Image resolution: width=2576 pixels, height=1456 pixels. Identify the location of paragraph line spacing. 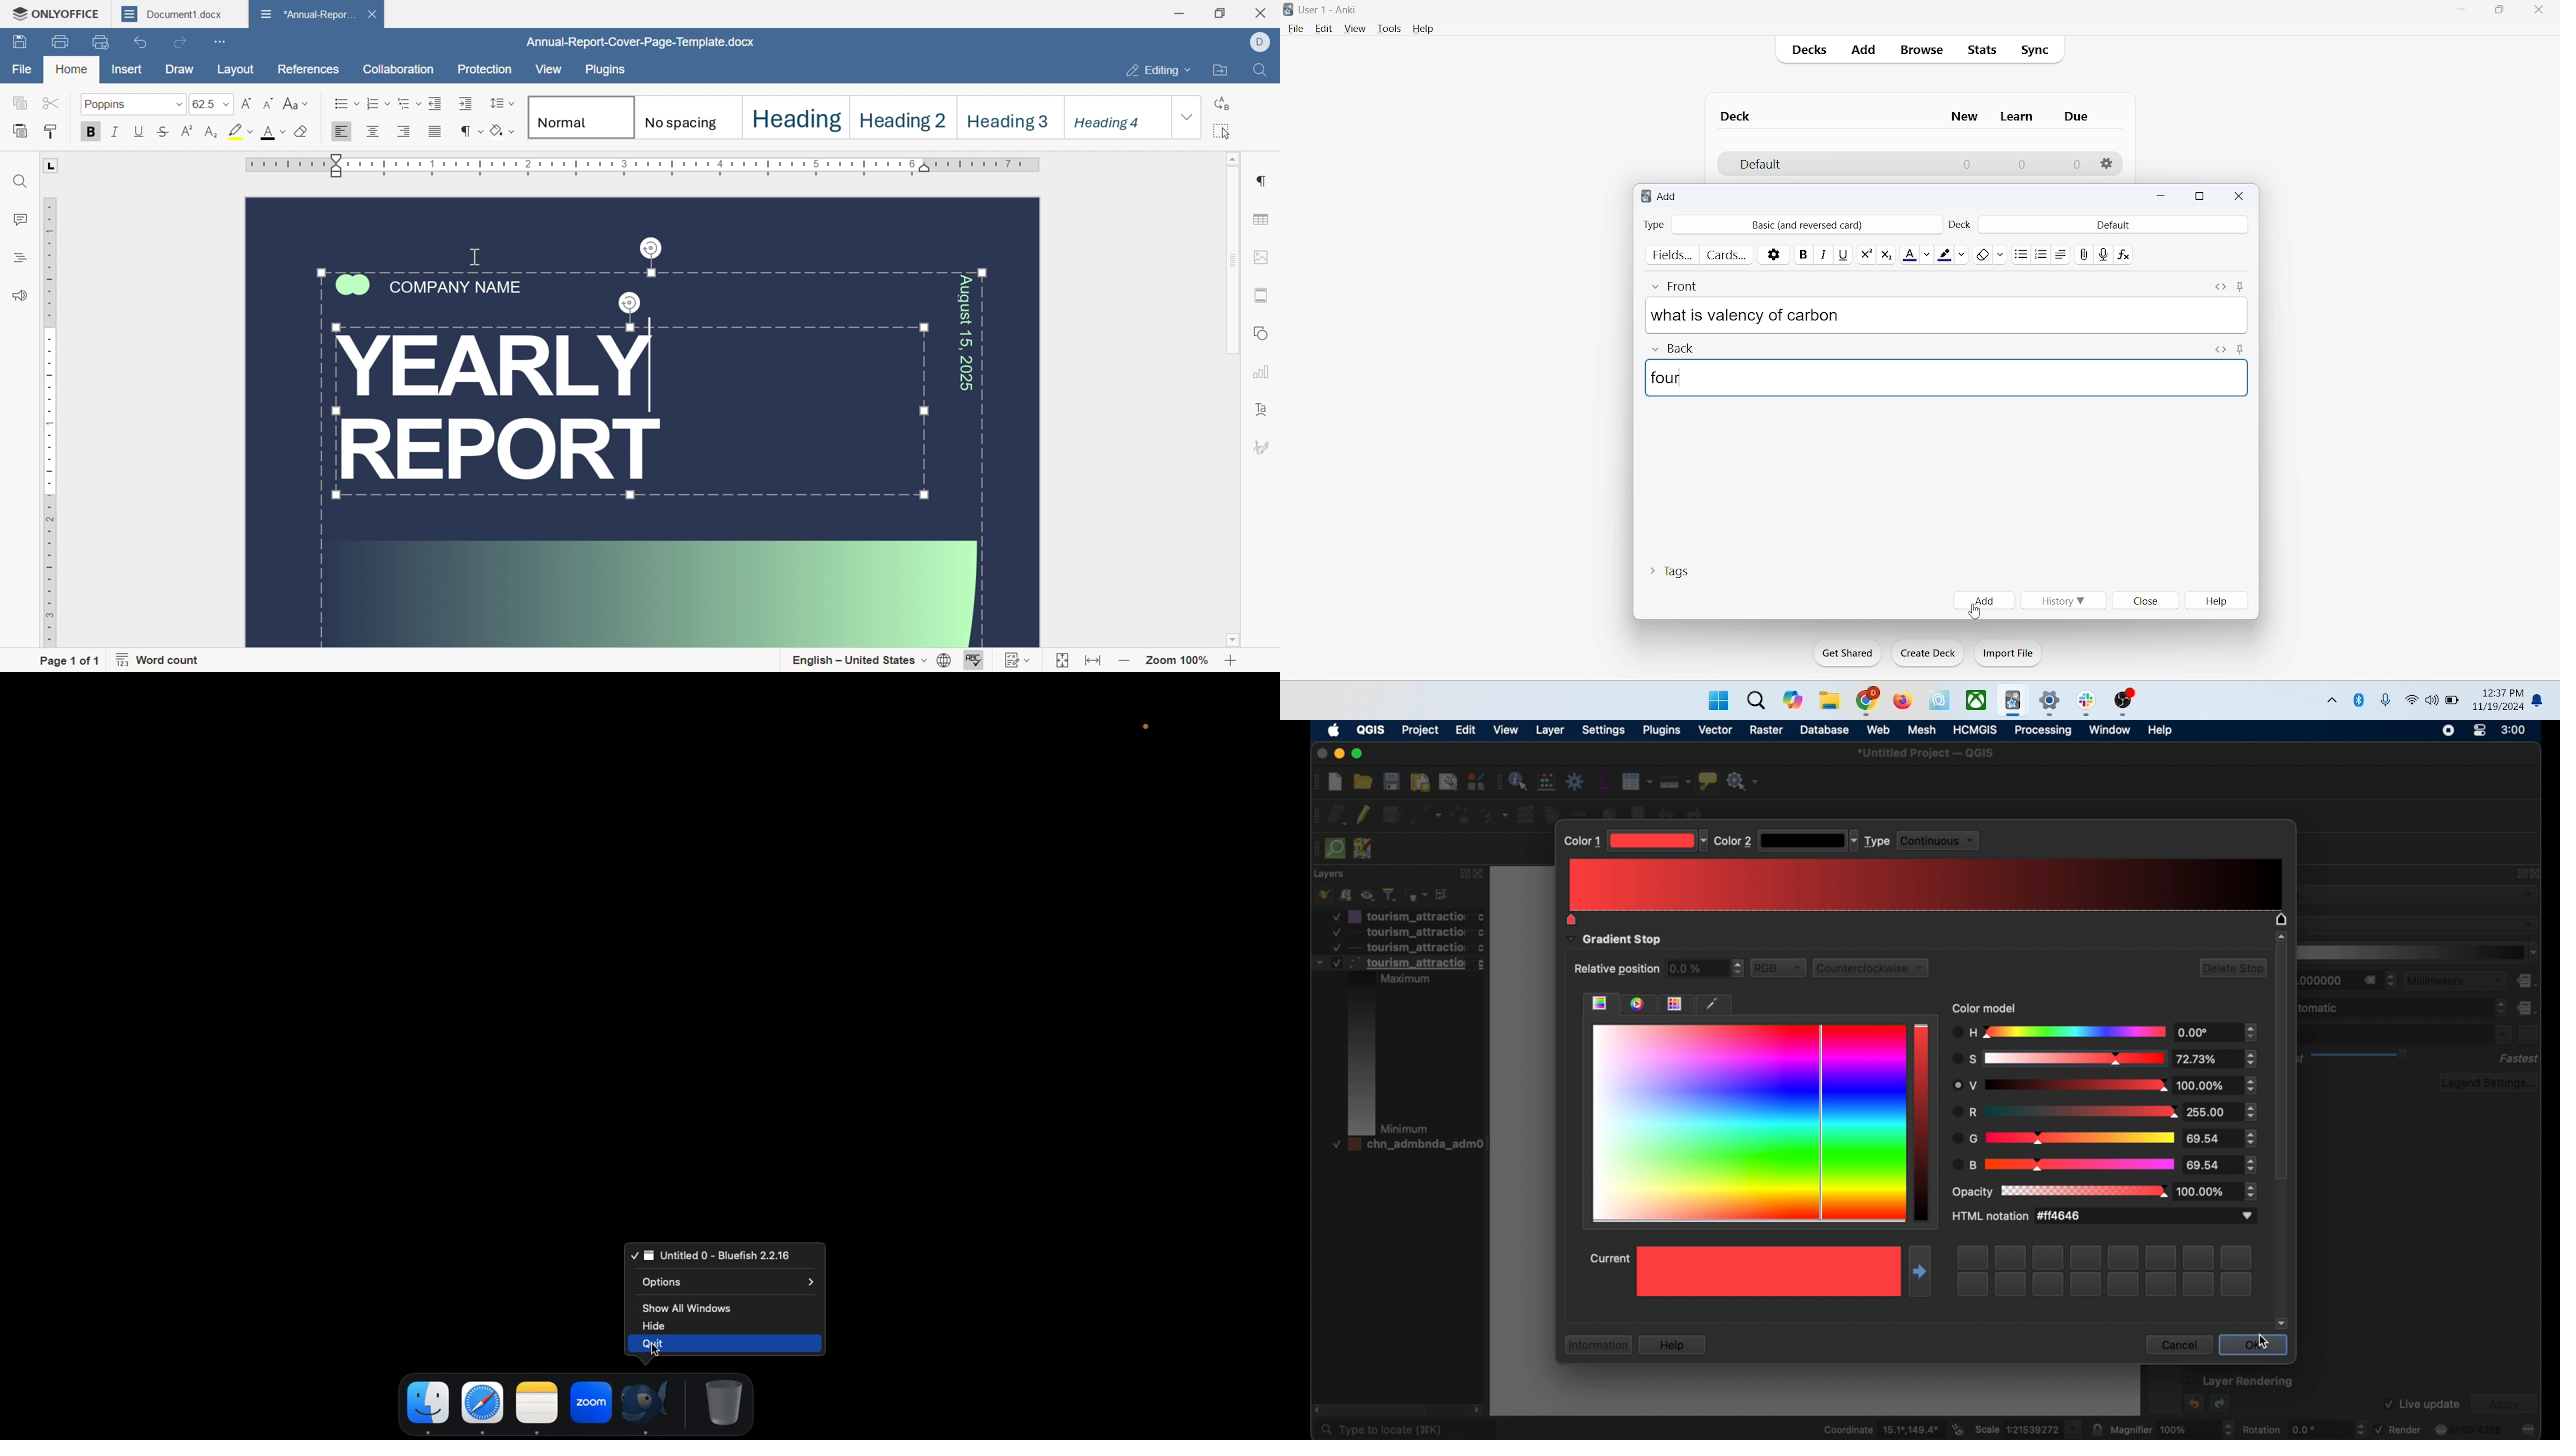
(500, 104).